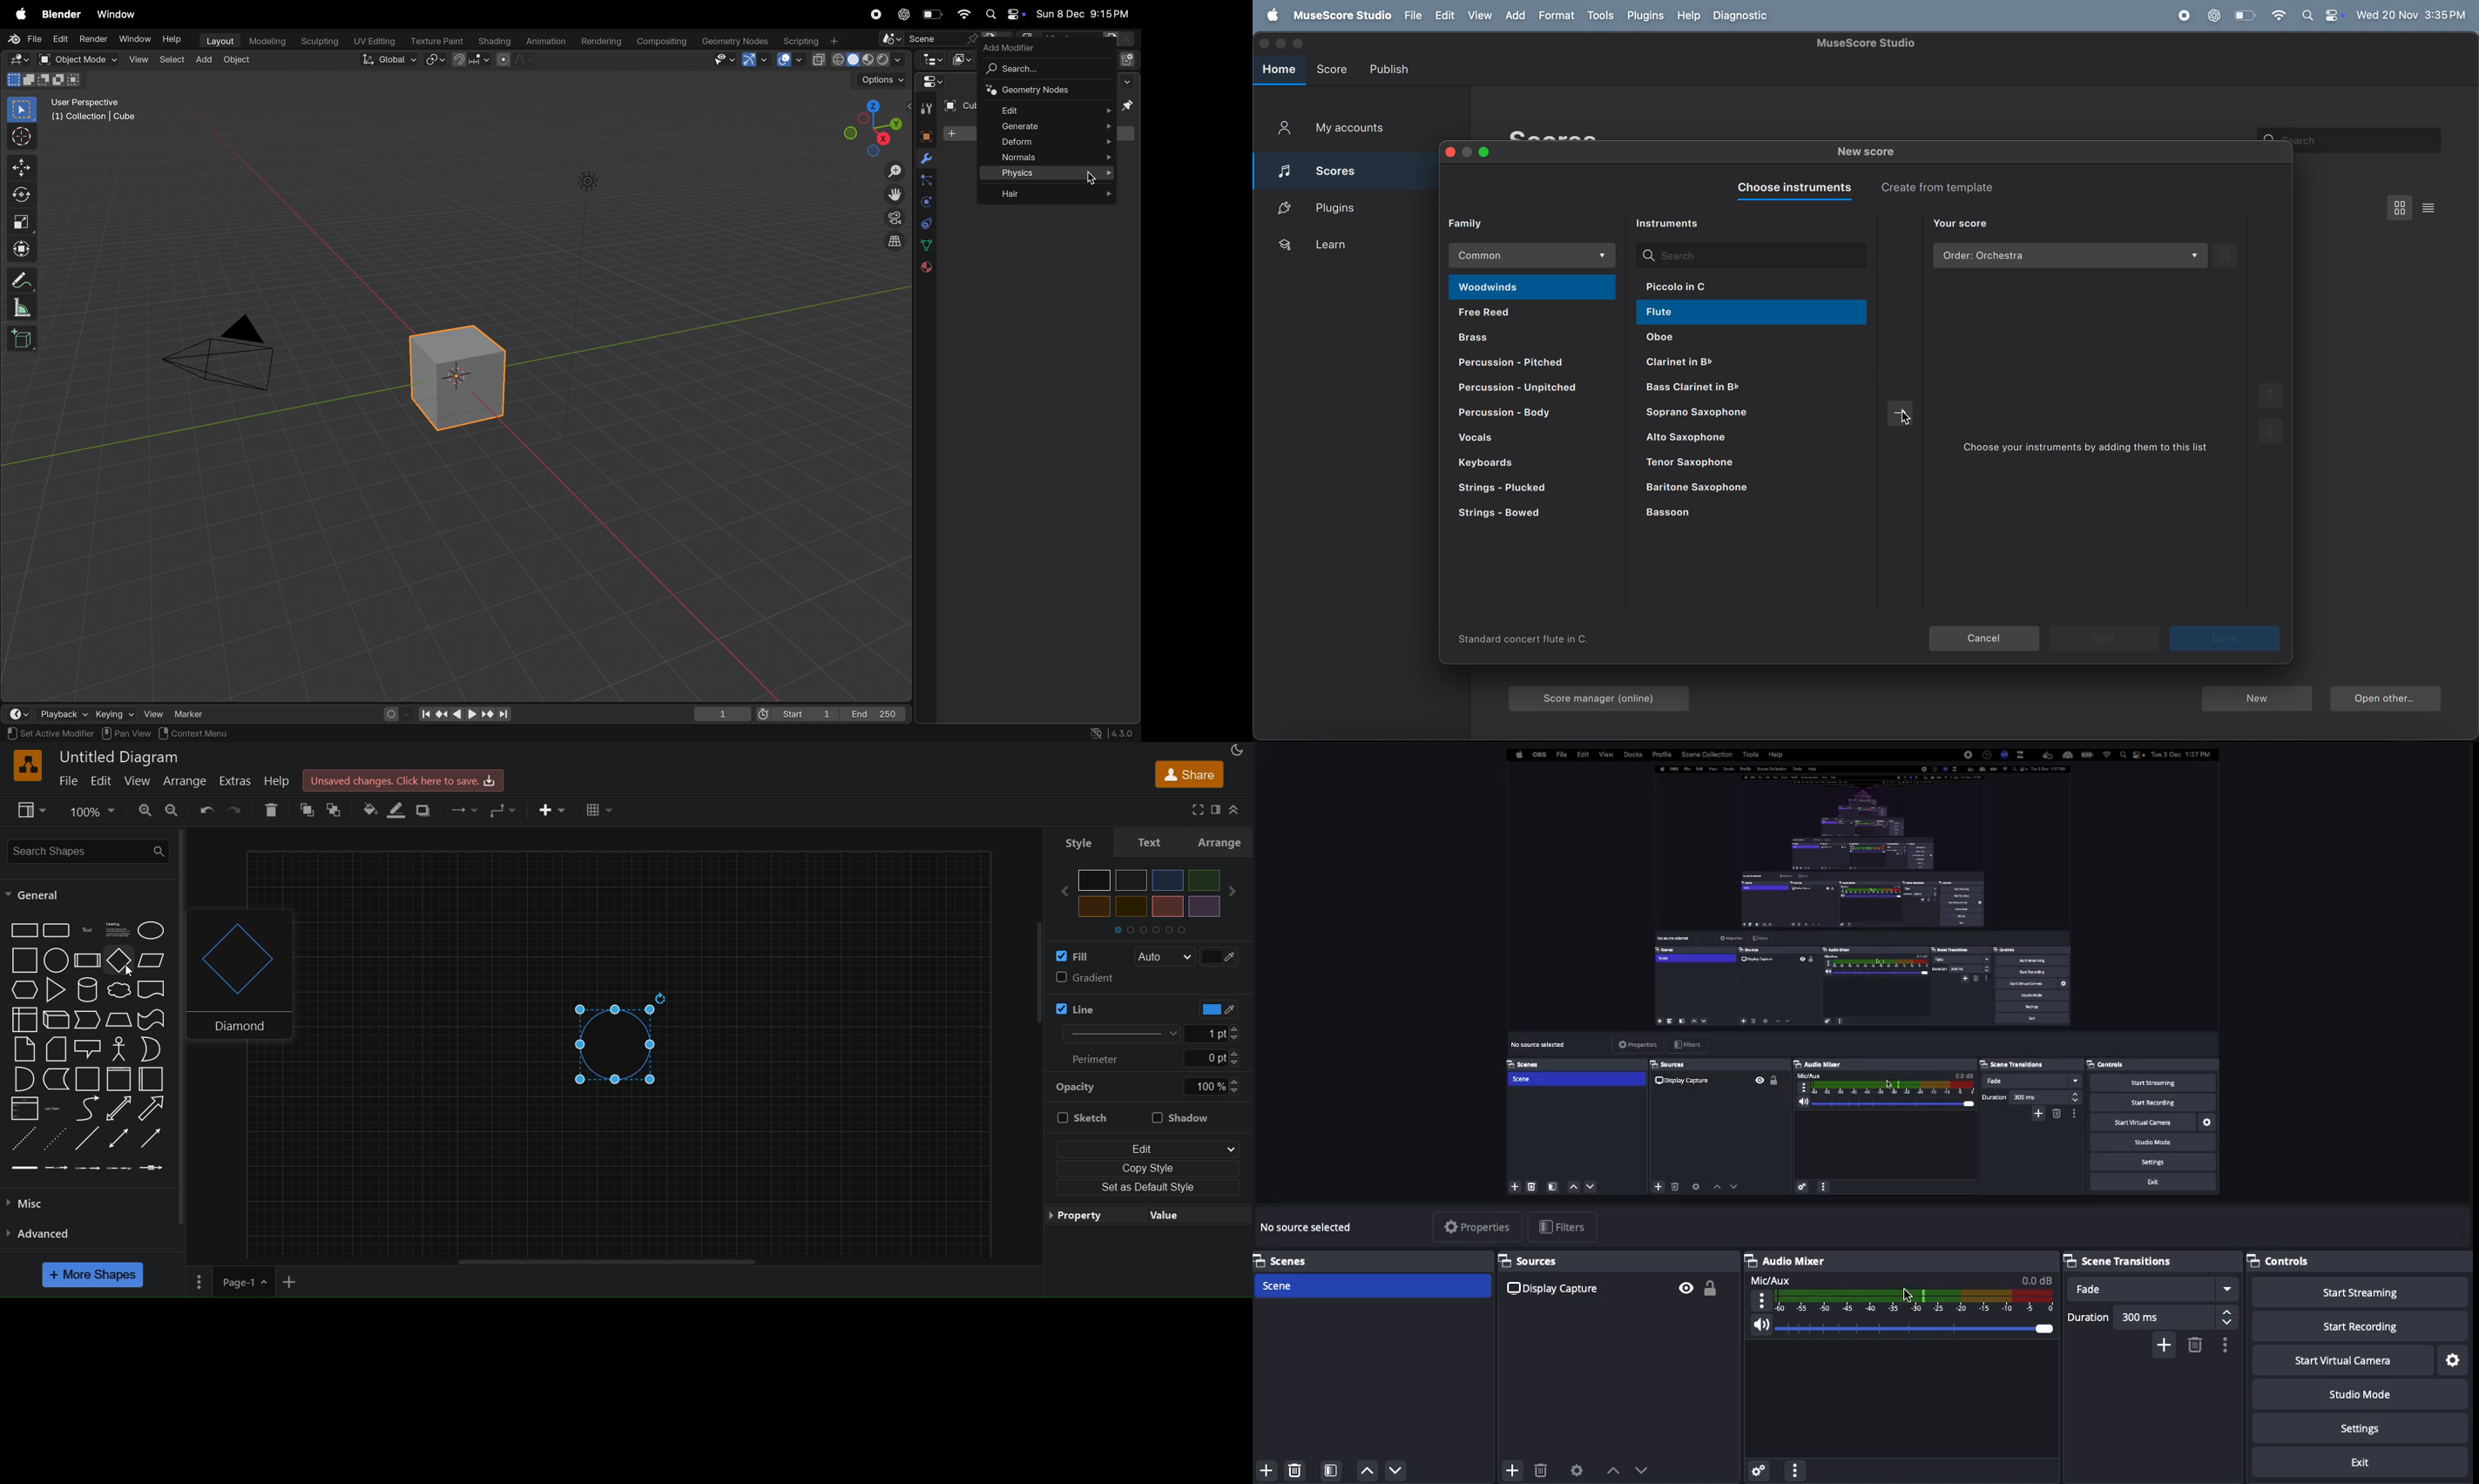 Image resolution: width=2492 pixels, height=1484 pixels. I want to click on Up, so click(1368, 1470).